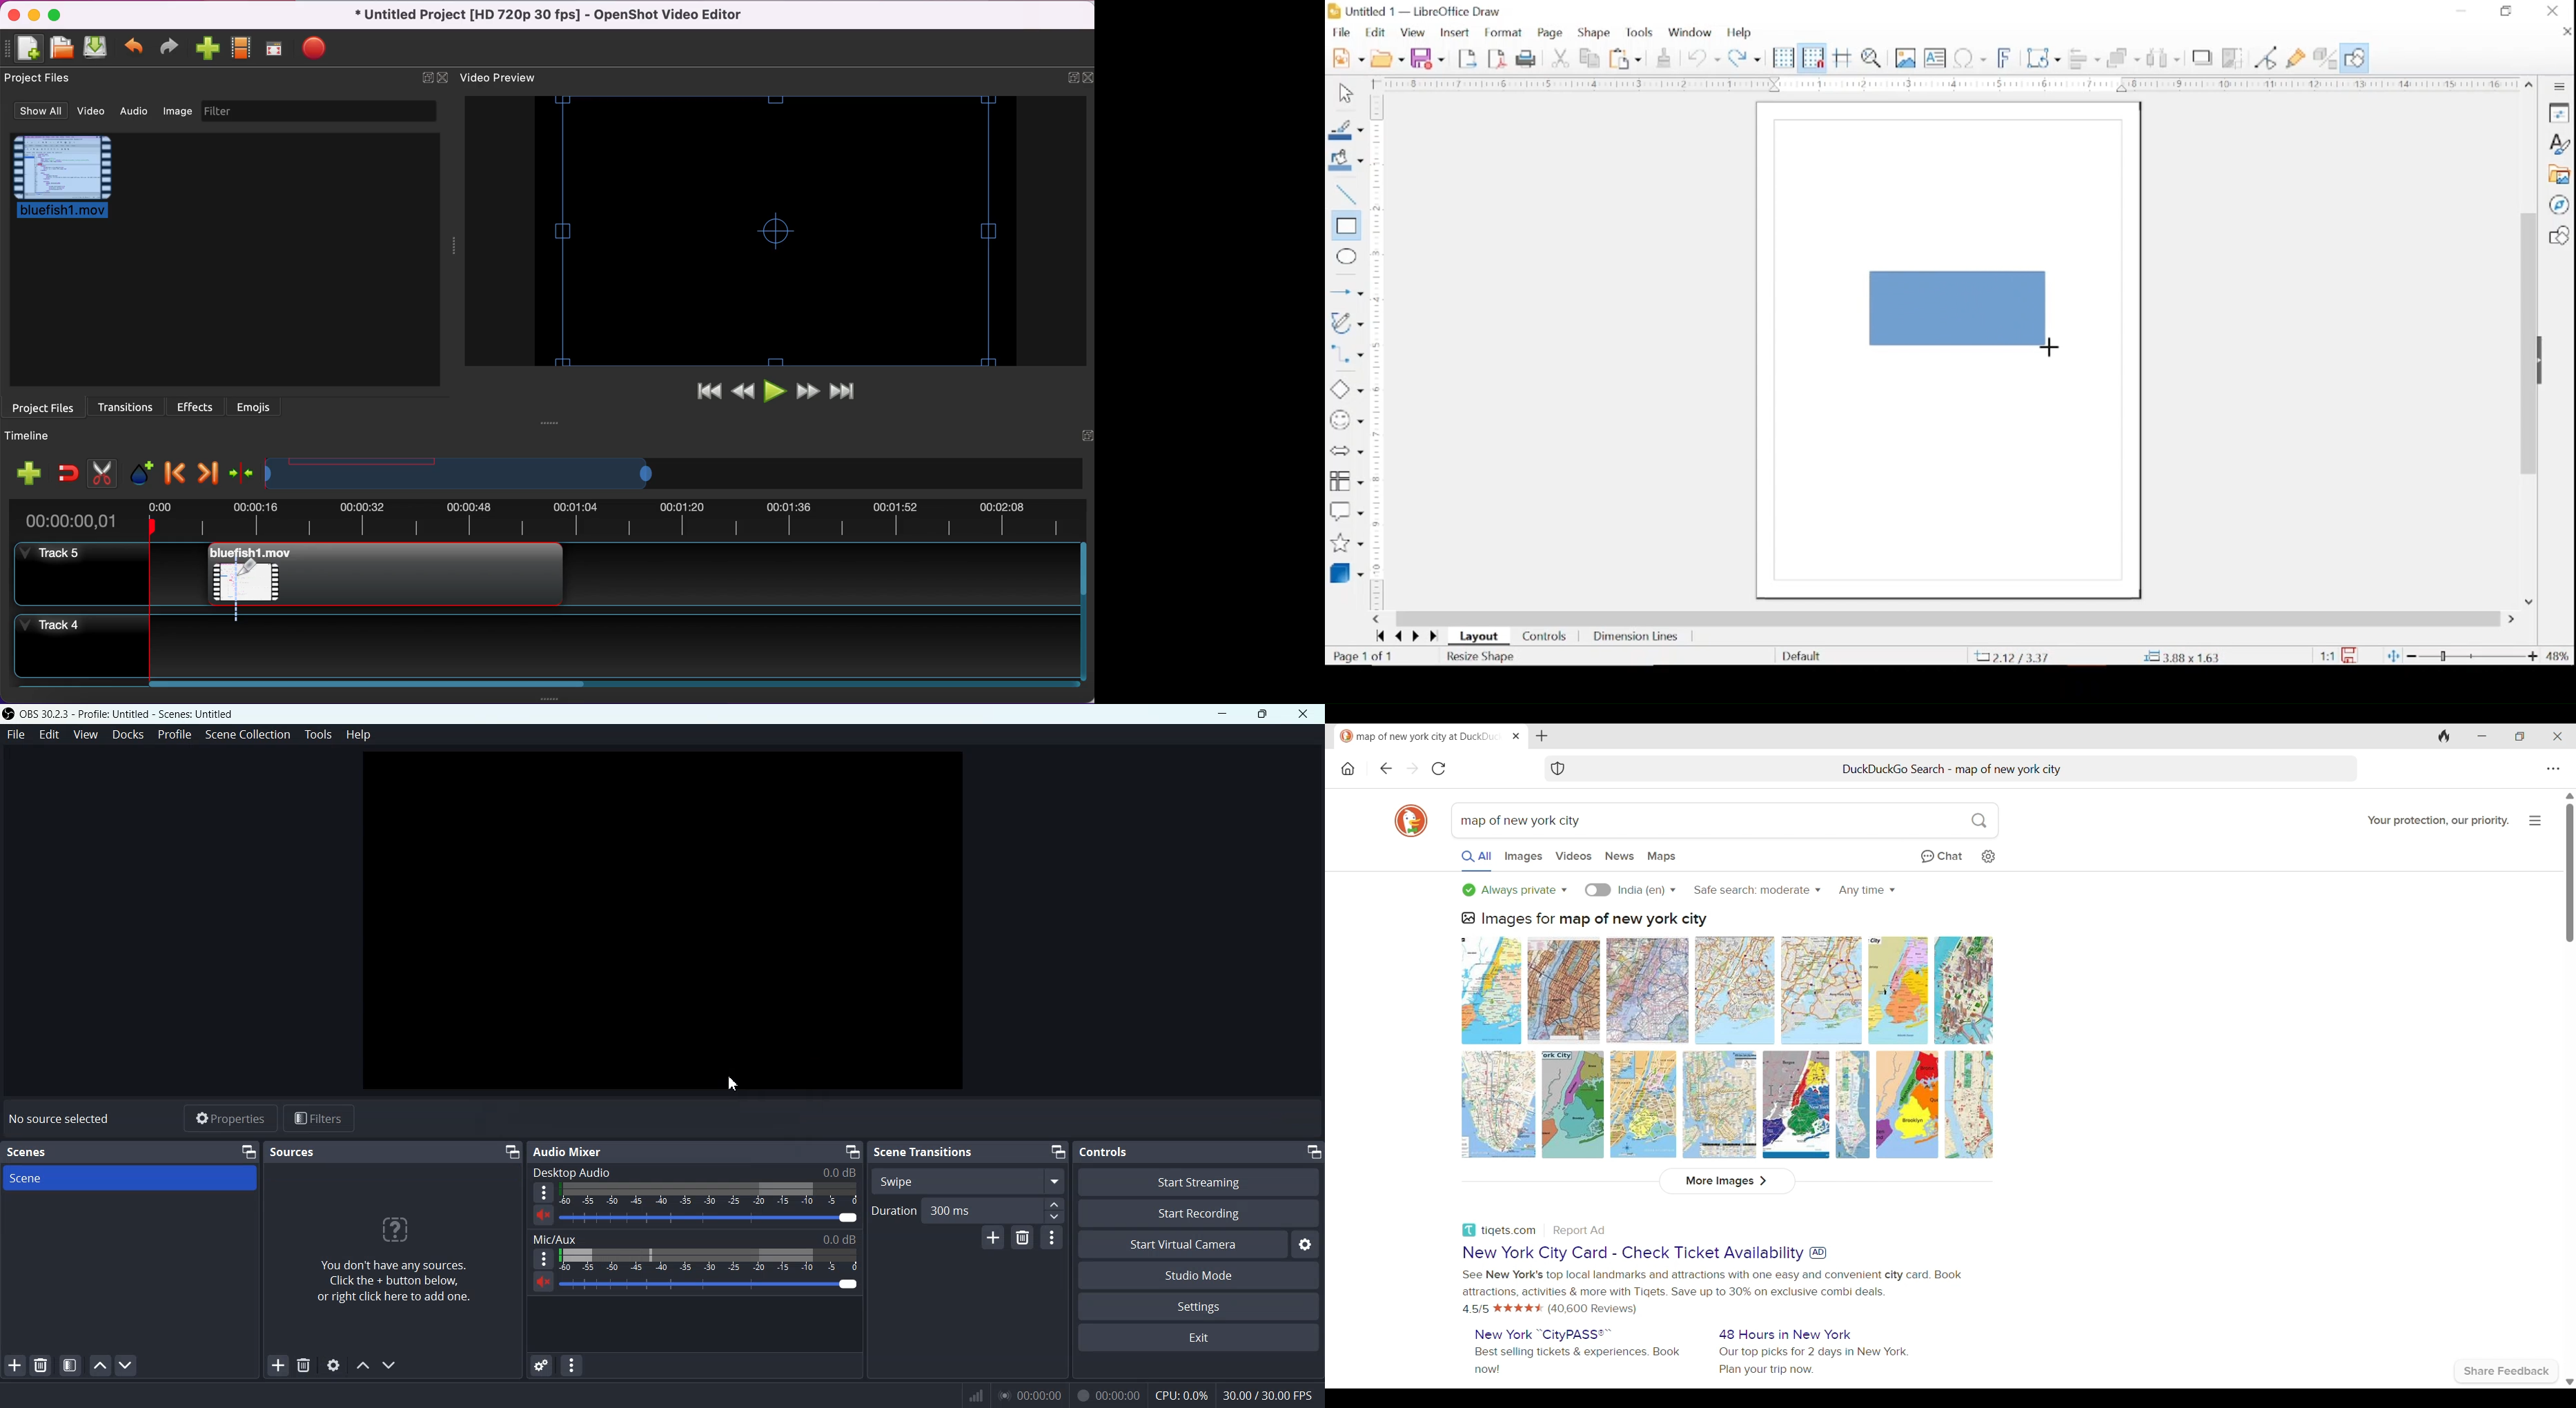  Describe the element at coordinates (1344, 94) in the screenshot. I see `select` at that location.